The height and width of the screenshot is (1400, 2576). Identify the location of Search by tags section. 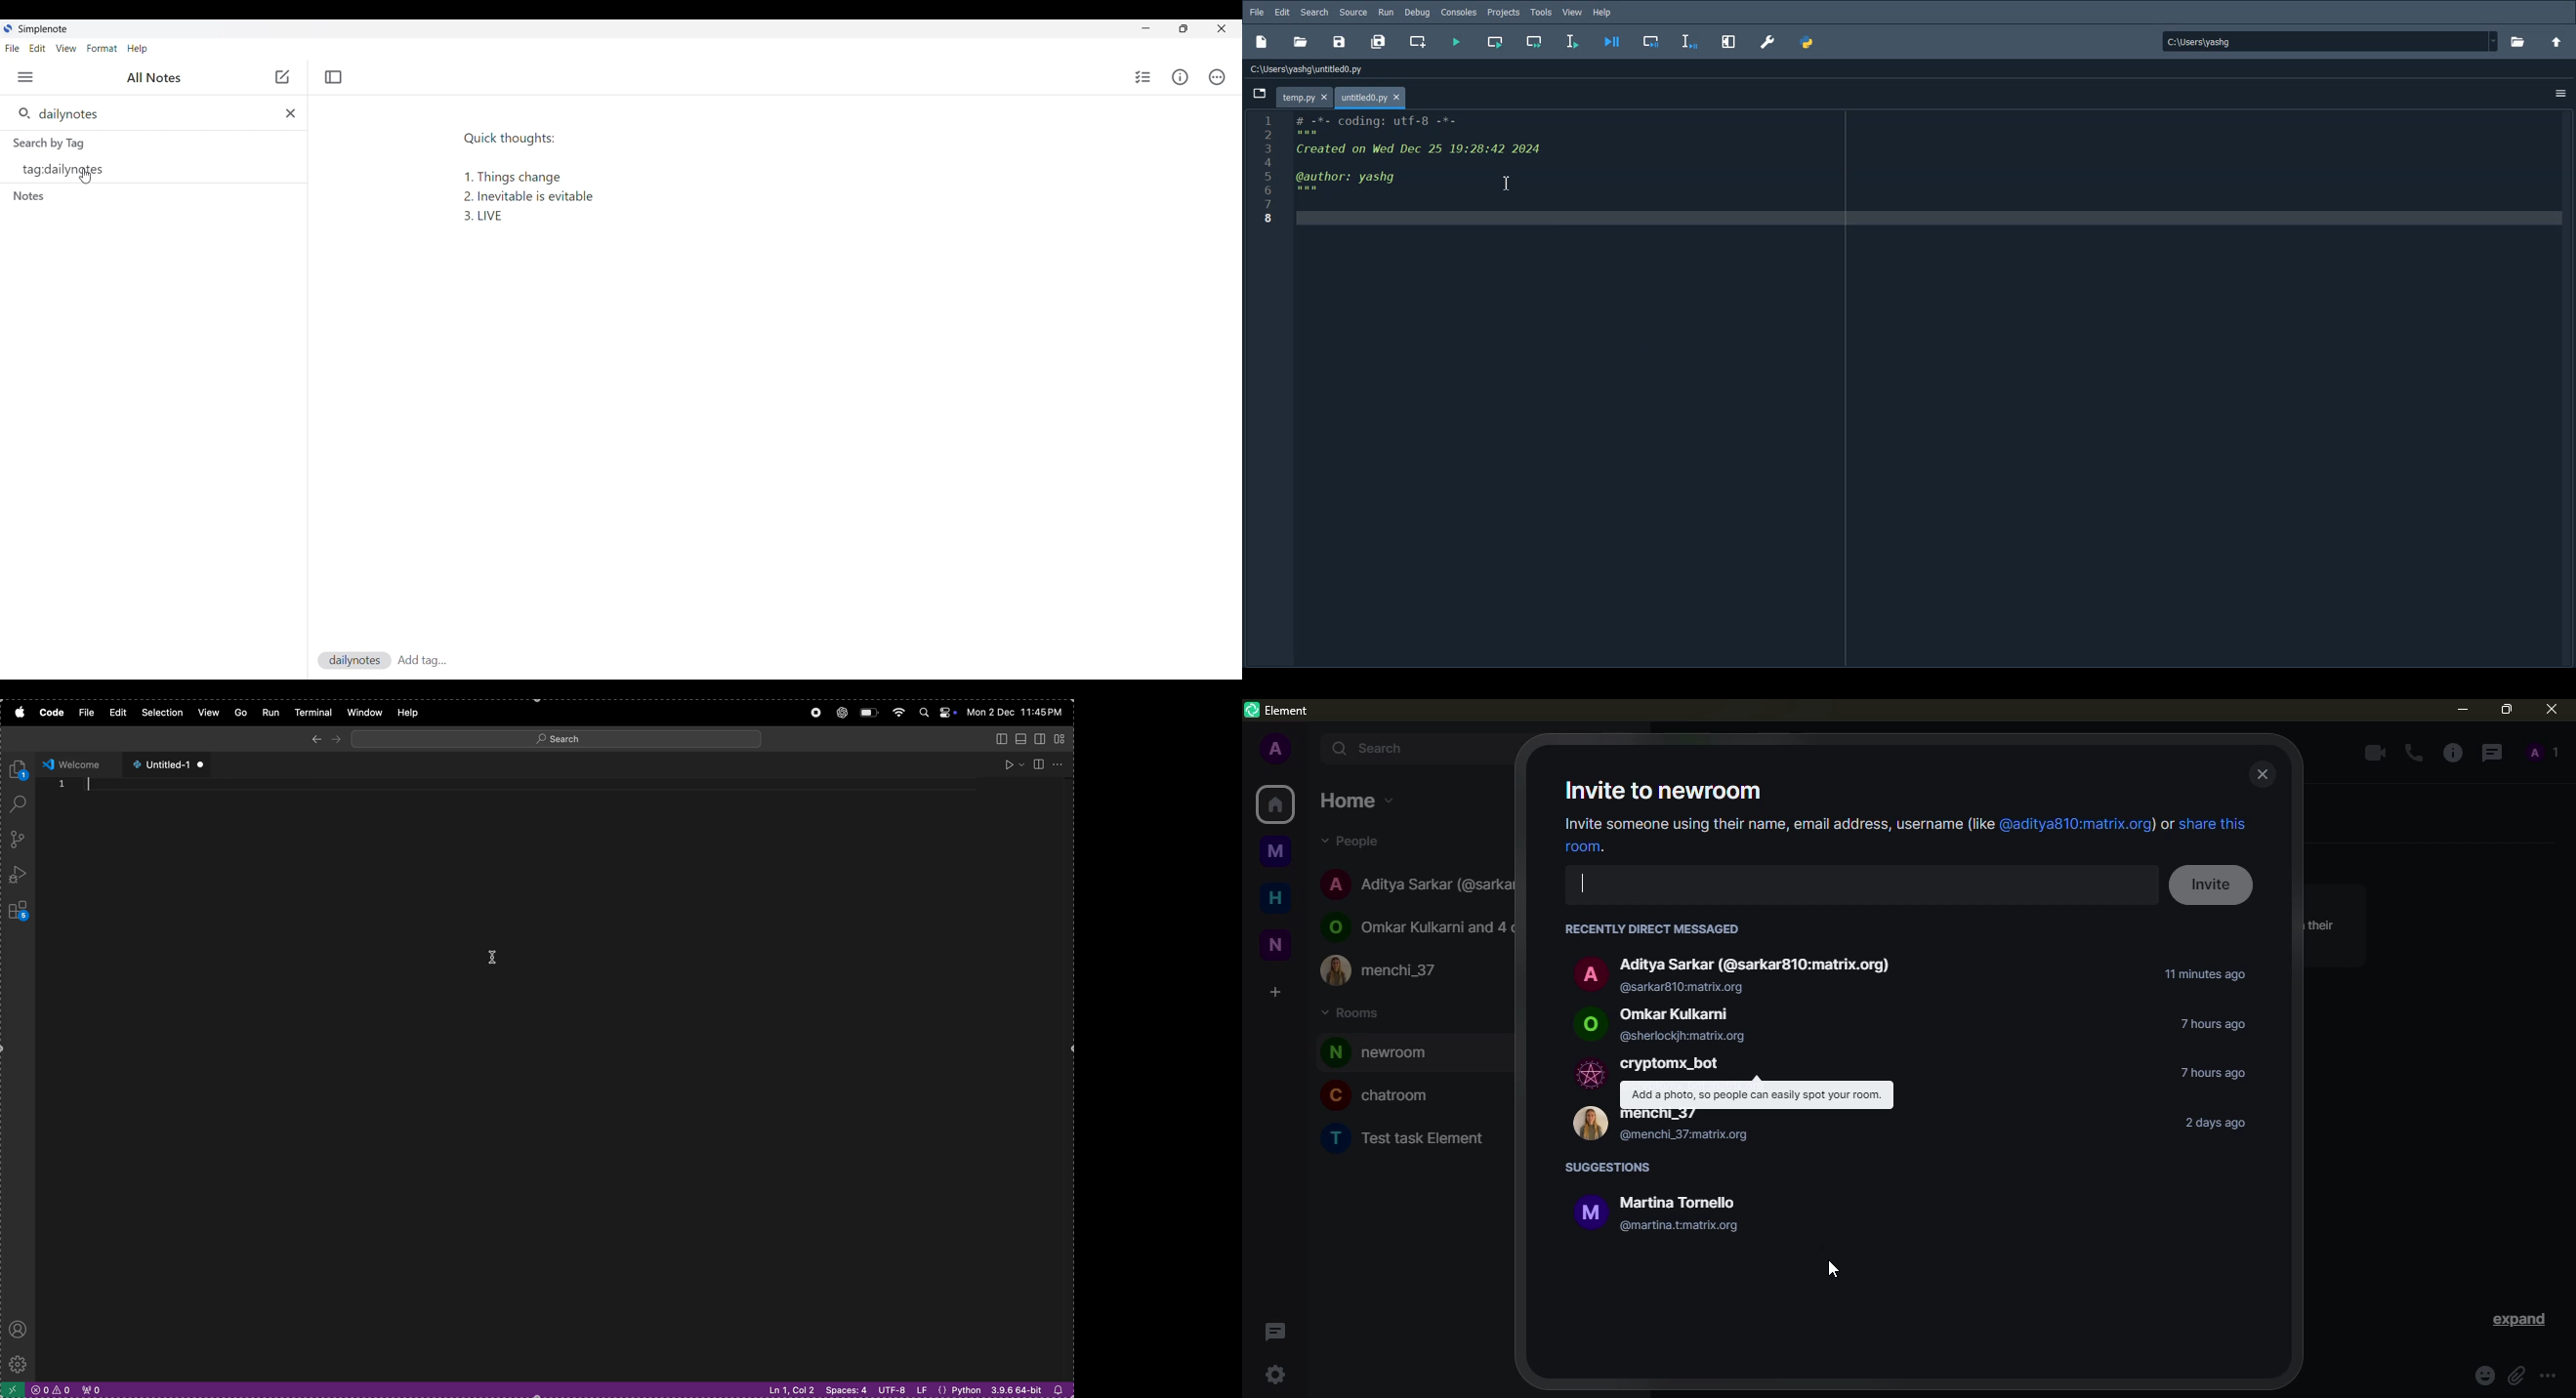
(49, 143).